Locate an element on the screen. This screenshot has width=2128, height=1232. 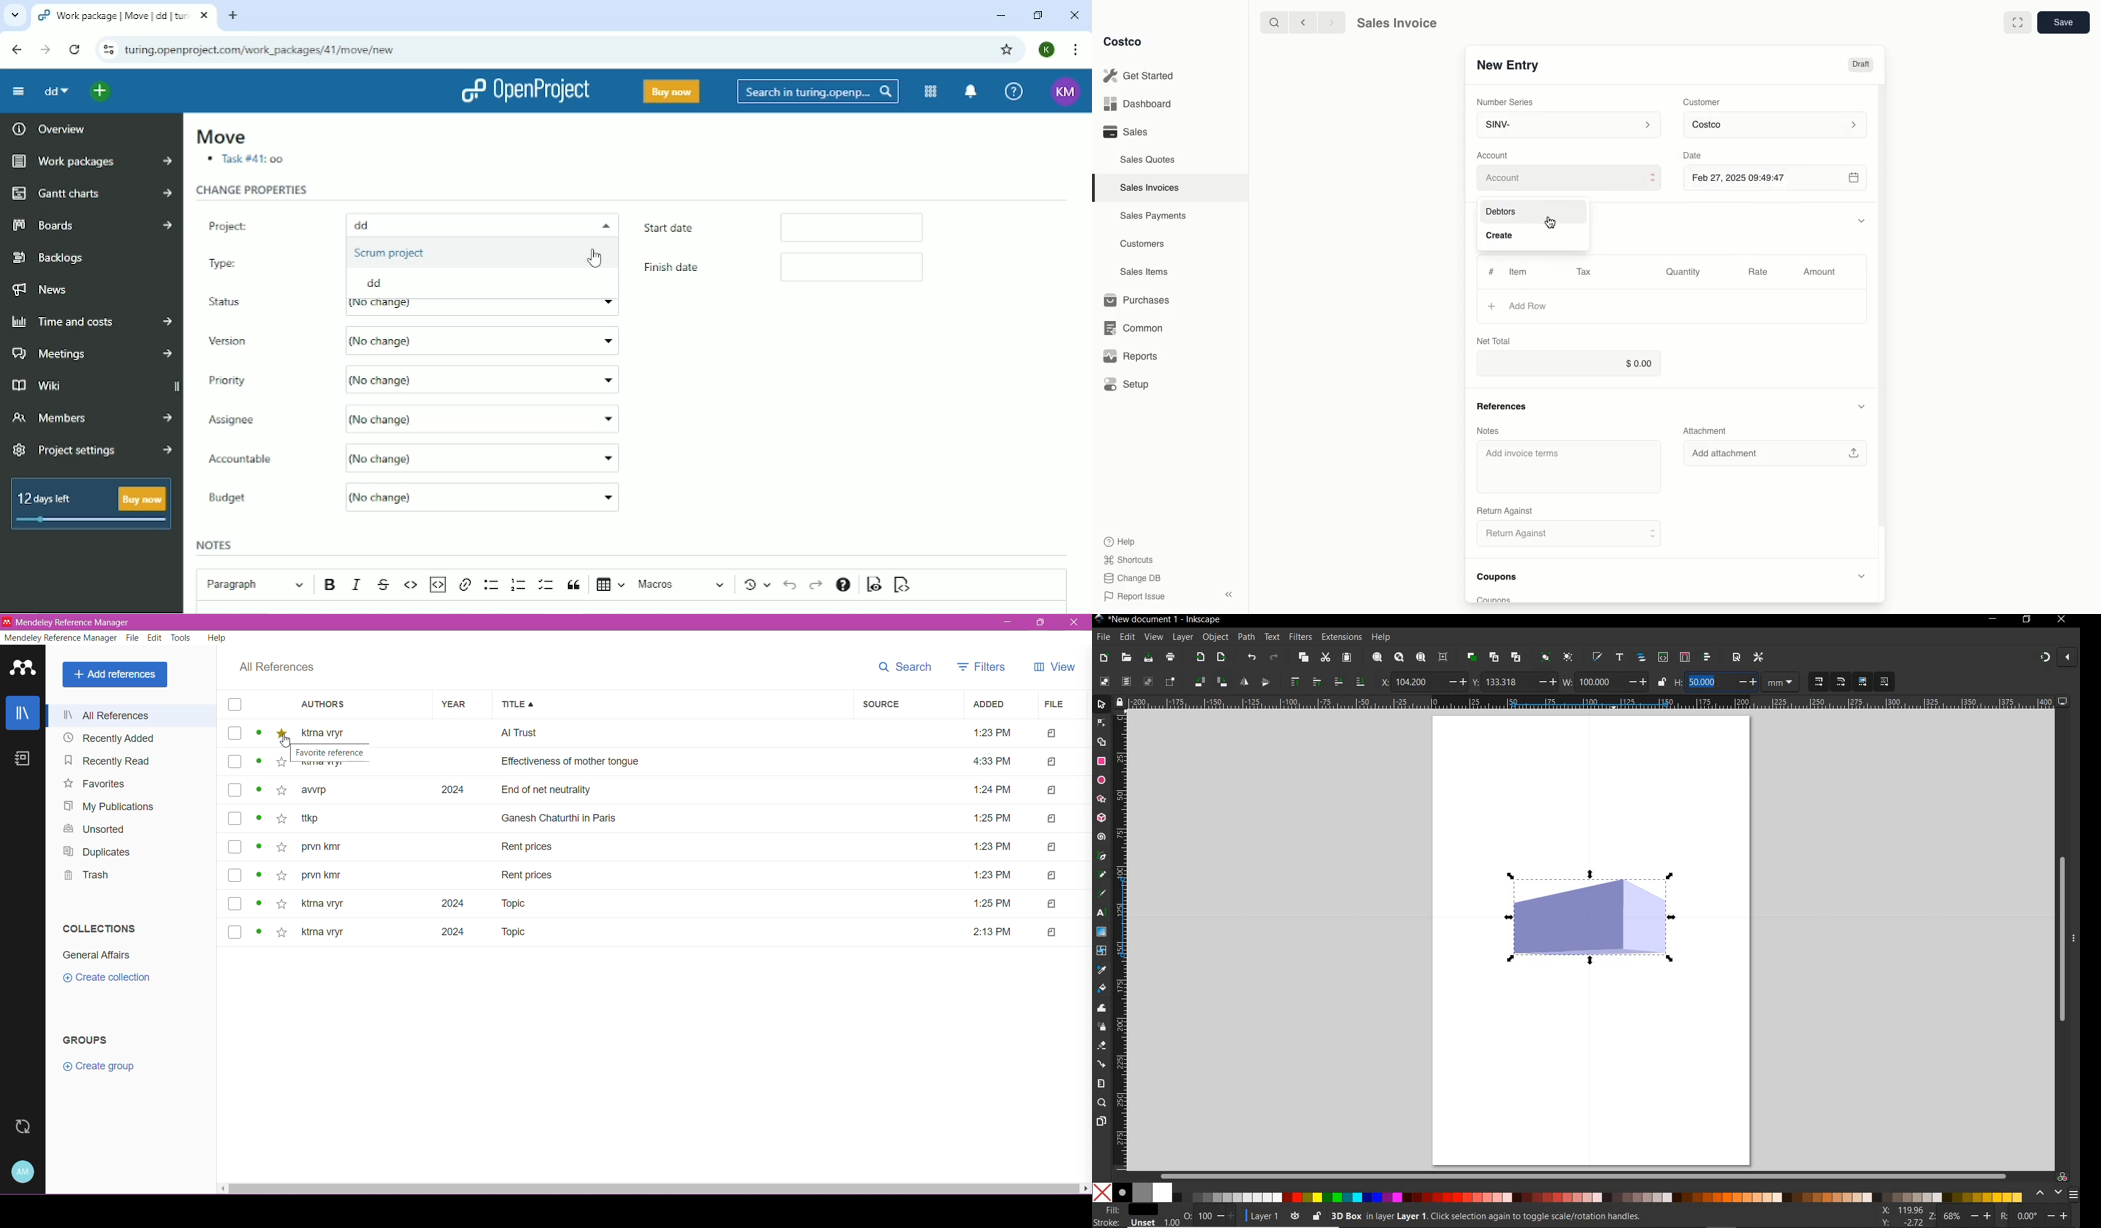
104 is located at coordinates (1418, 682).